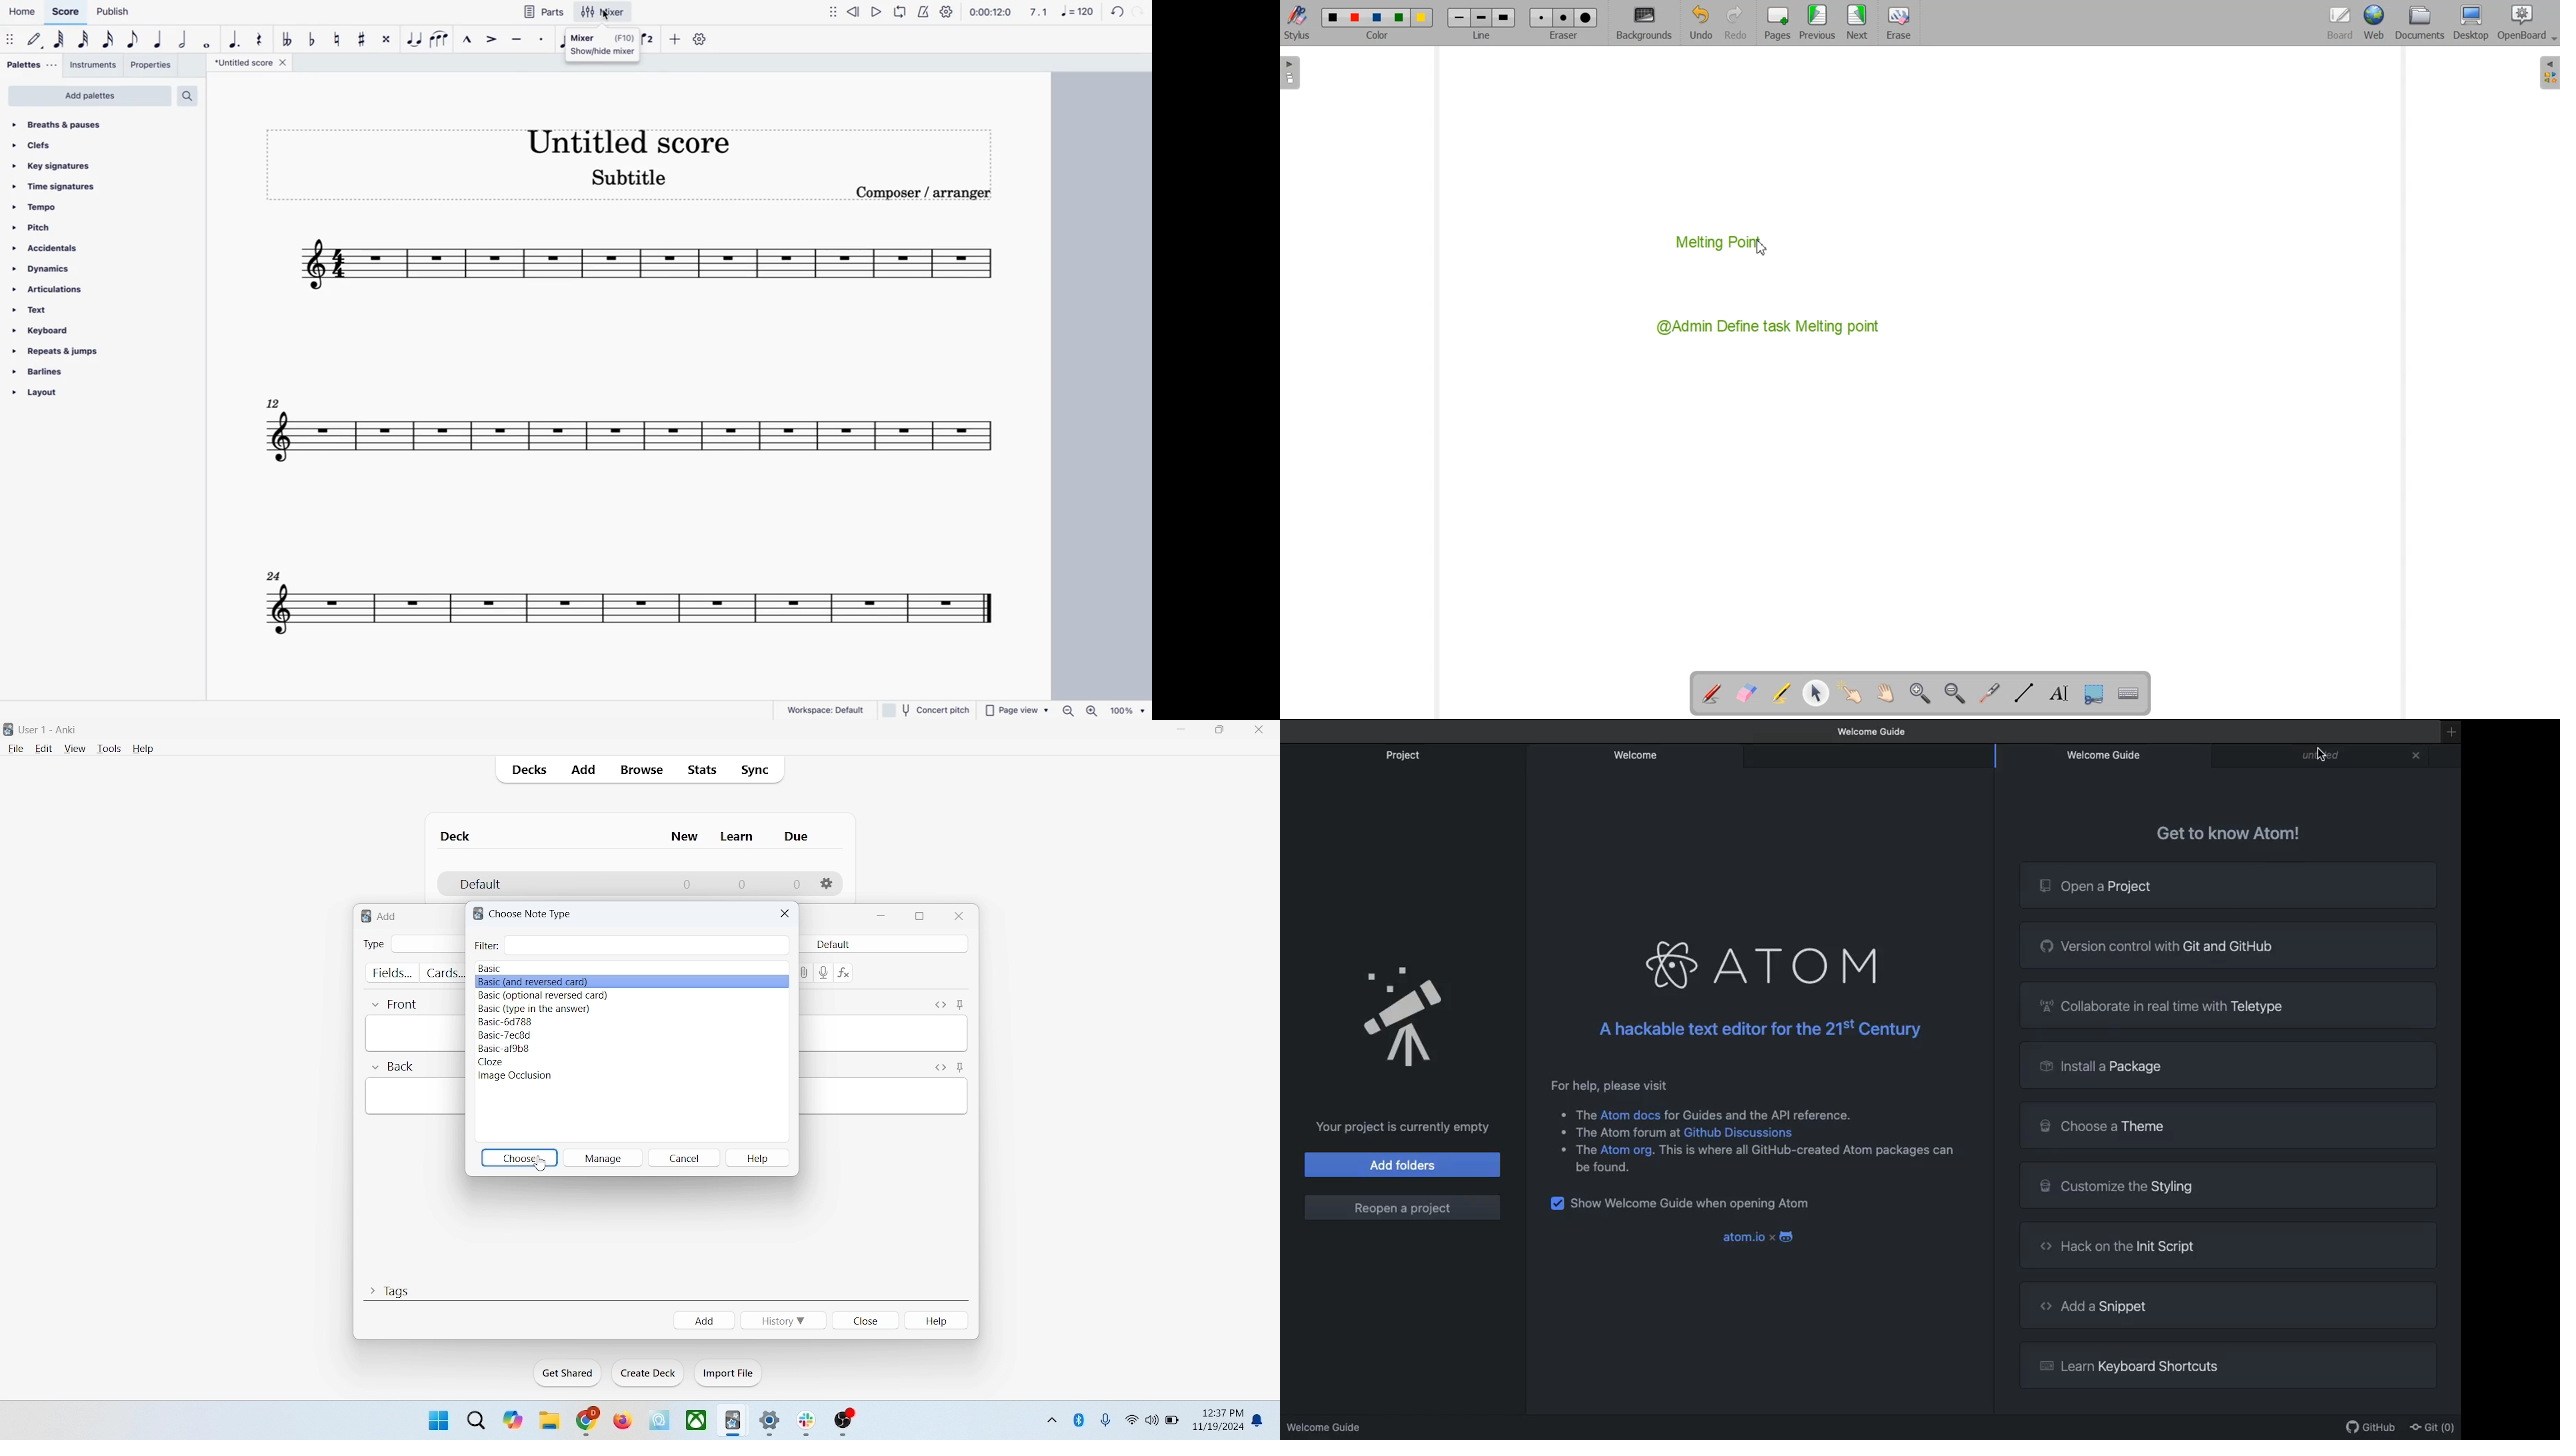  Describe the element at coordinates (1221, 1413) in the screenshot. I see `12:37 PM` at that location.